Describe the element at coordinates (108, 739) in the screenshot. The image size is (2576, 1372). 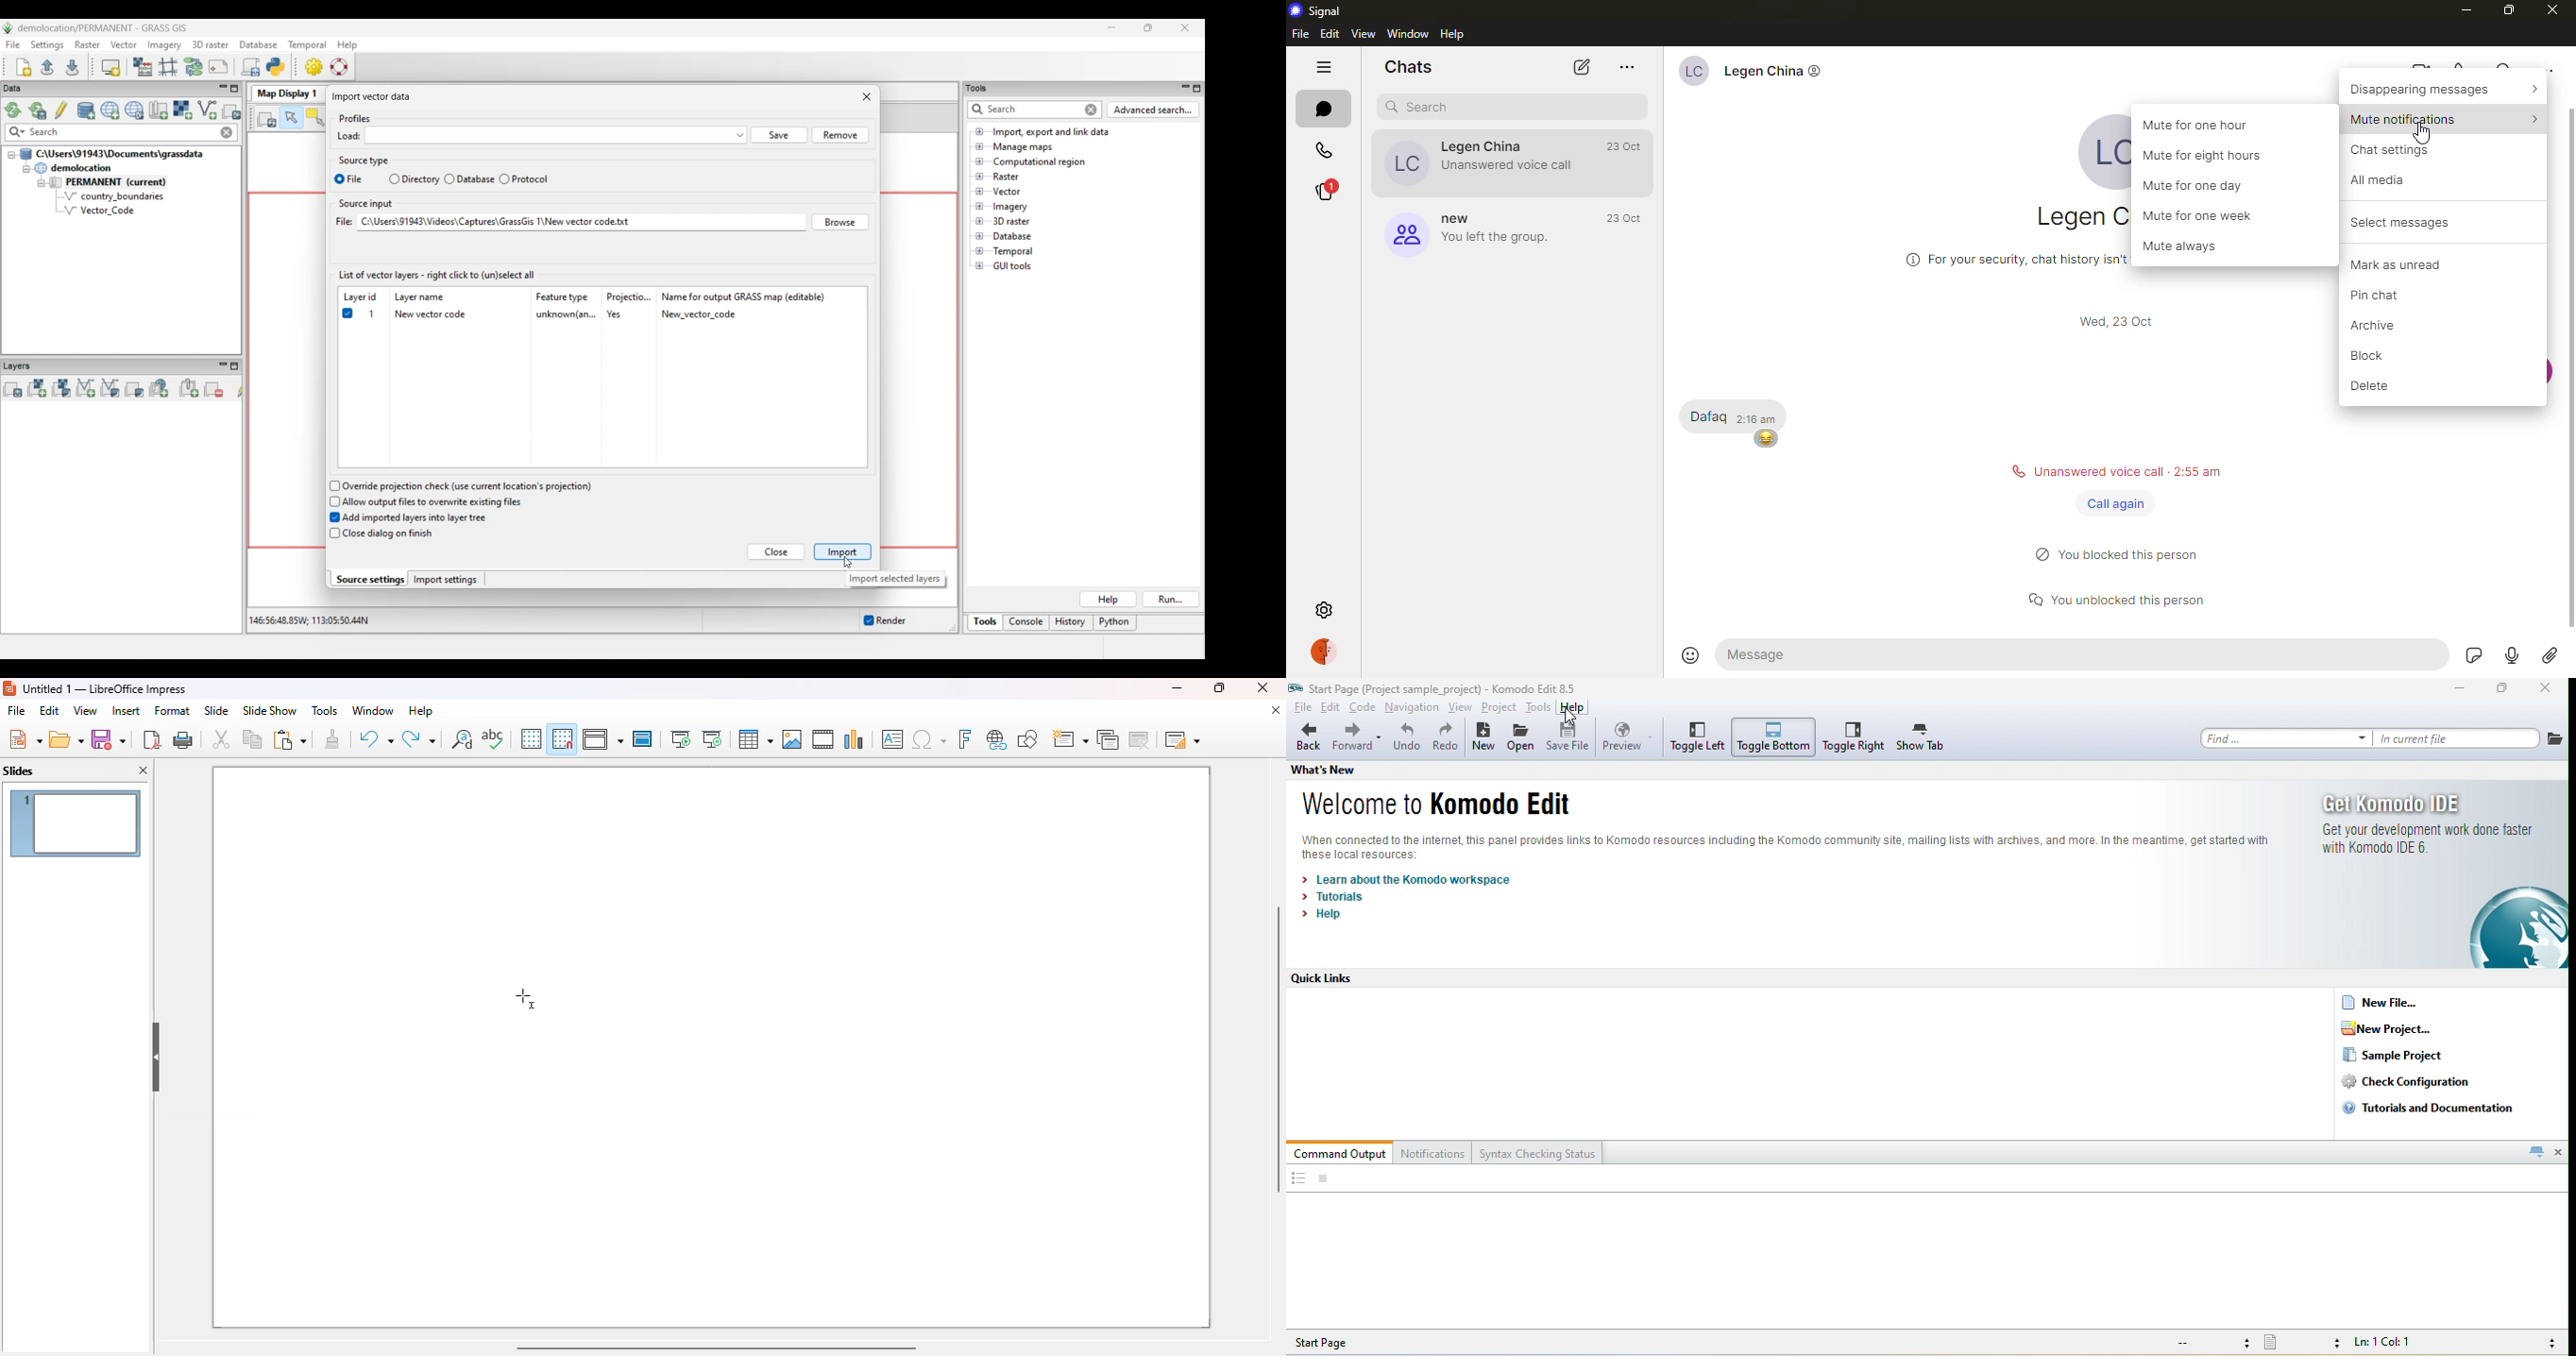
I see `save` at that location.